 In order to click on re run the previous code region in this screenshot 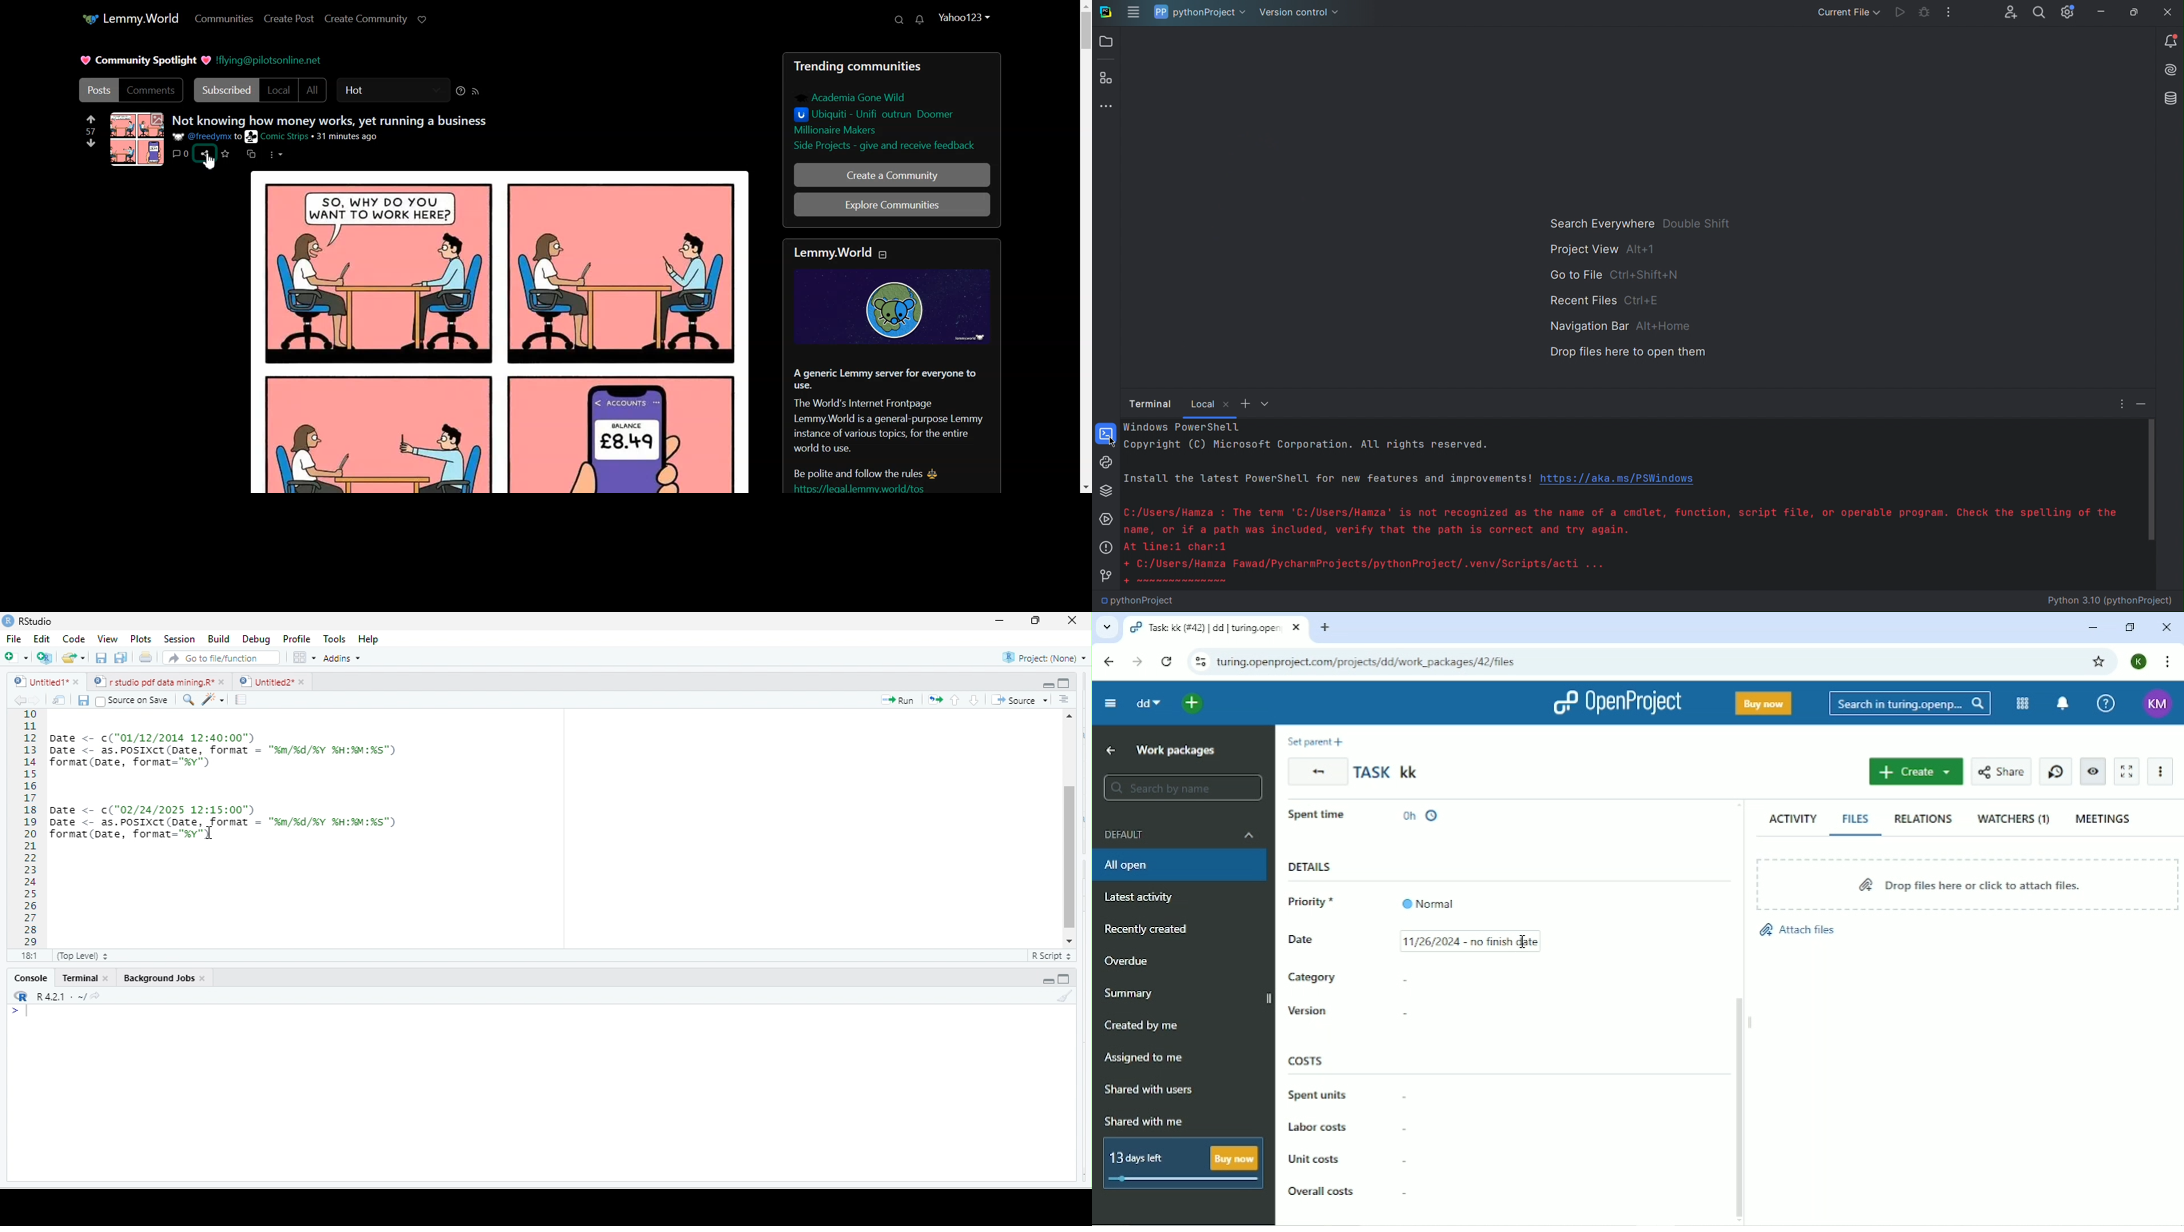, I will do `click(938, 698)`.